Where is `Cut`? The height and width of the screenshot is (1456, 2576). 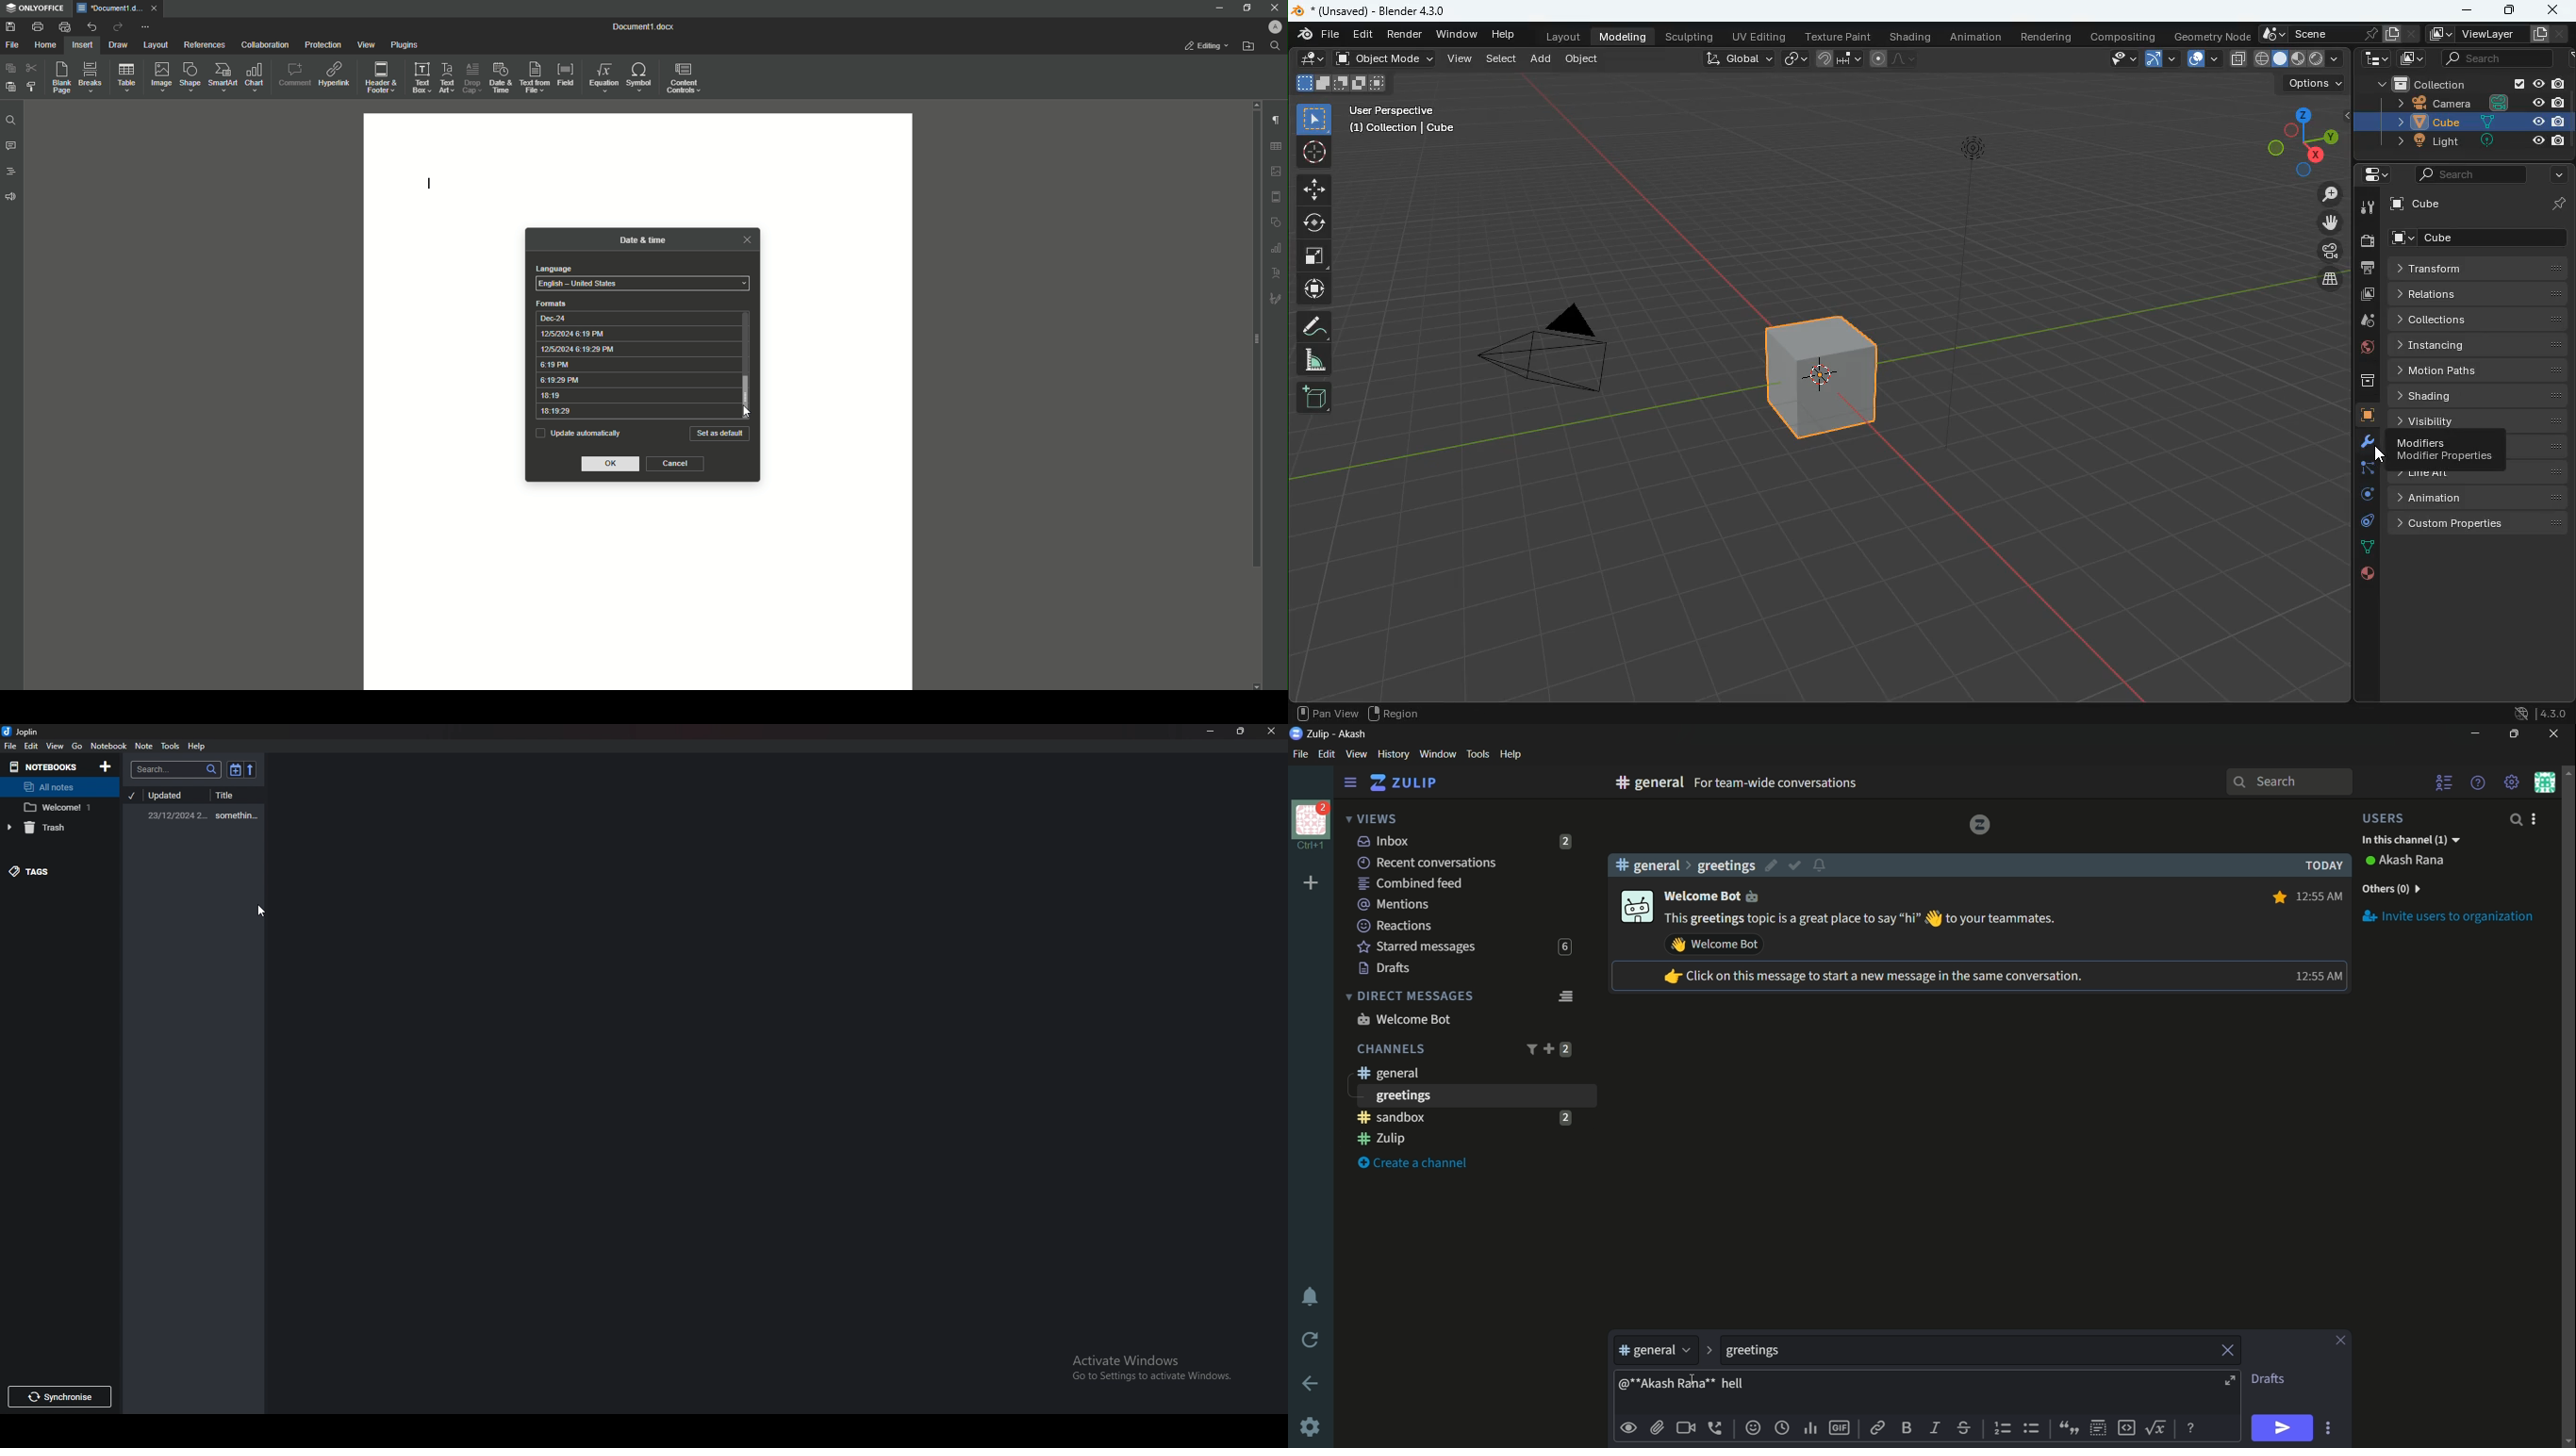
Cut is located at coordinates (31, 68).